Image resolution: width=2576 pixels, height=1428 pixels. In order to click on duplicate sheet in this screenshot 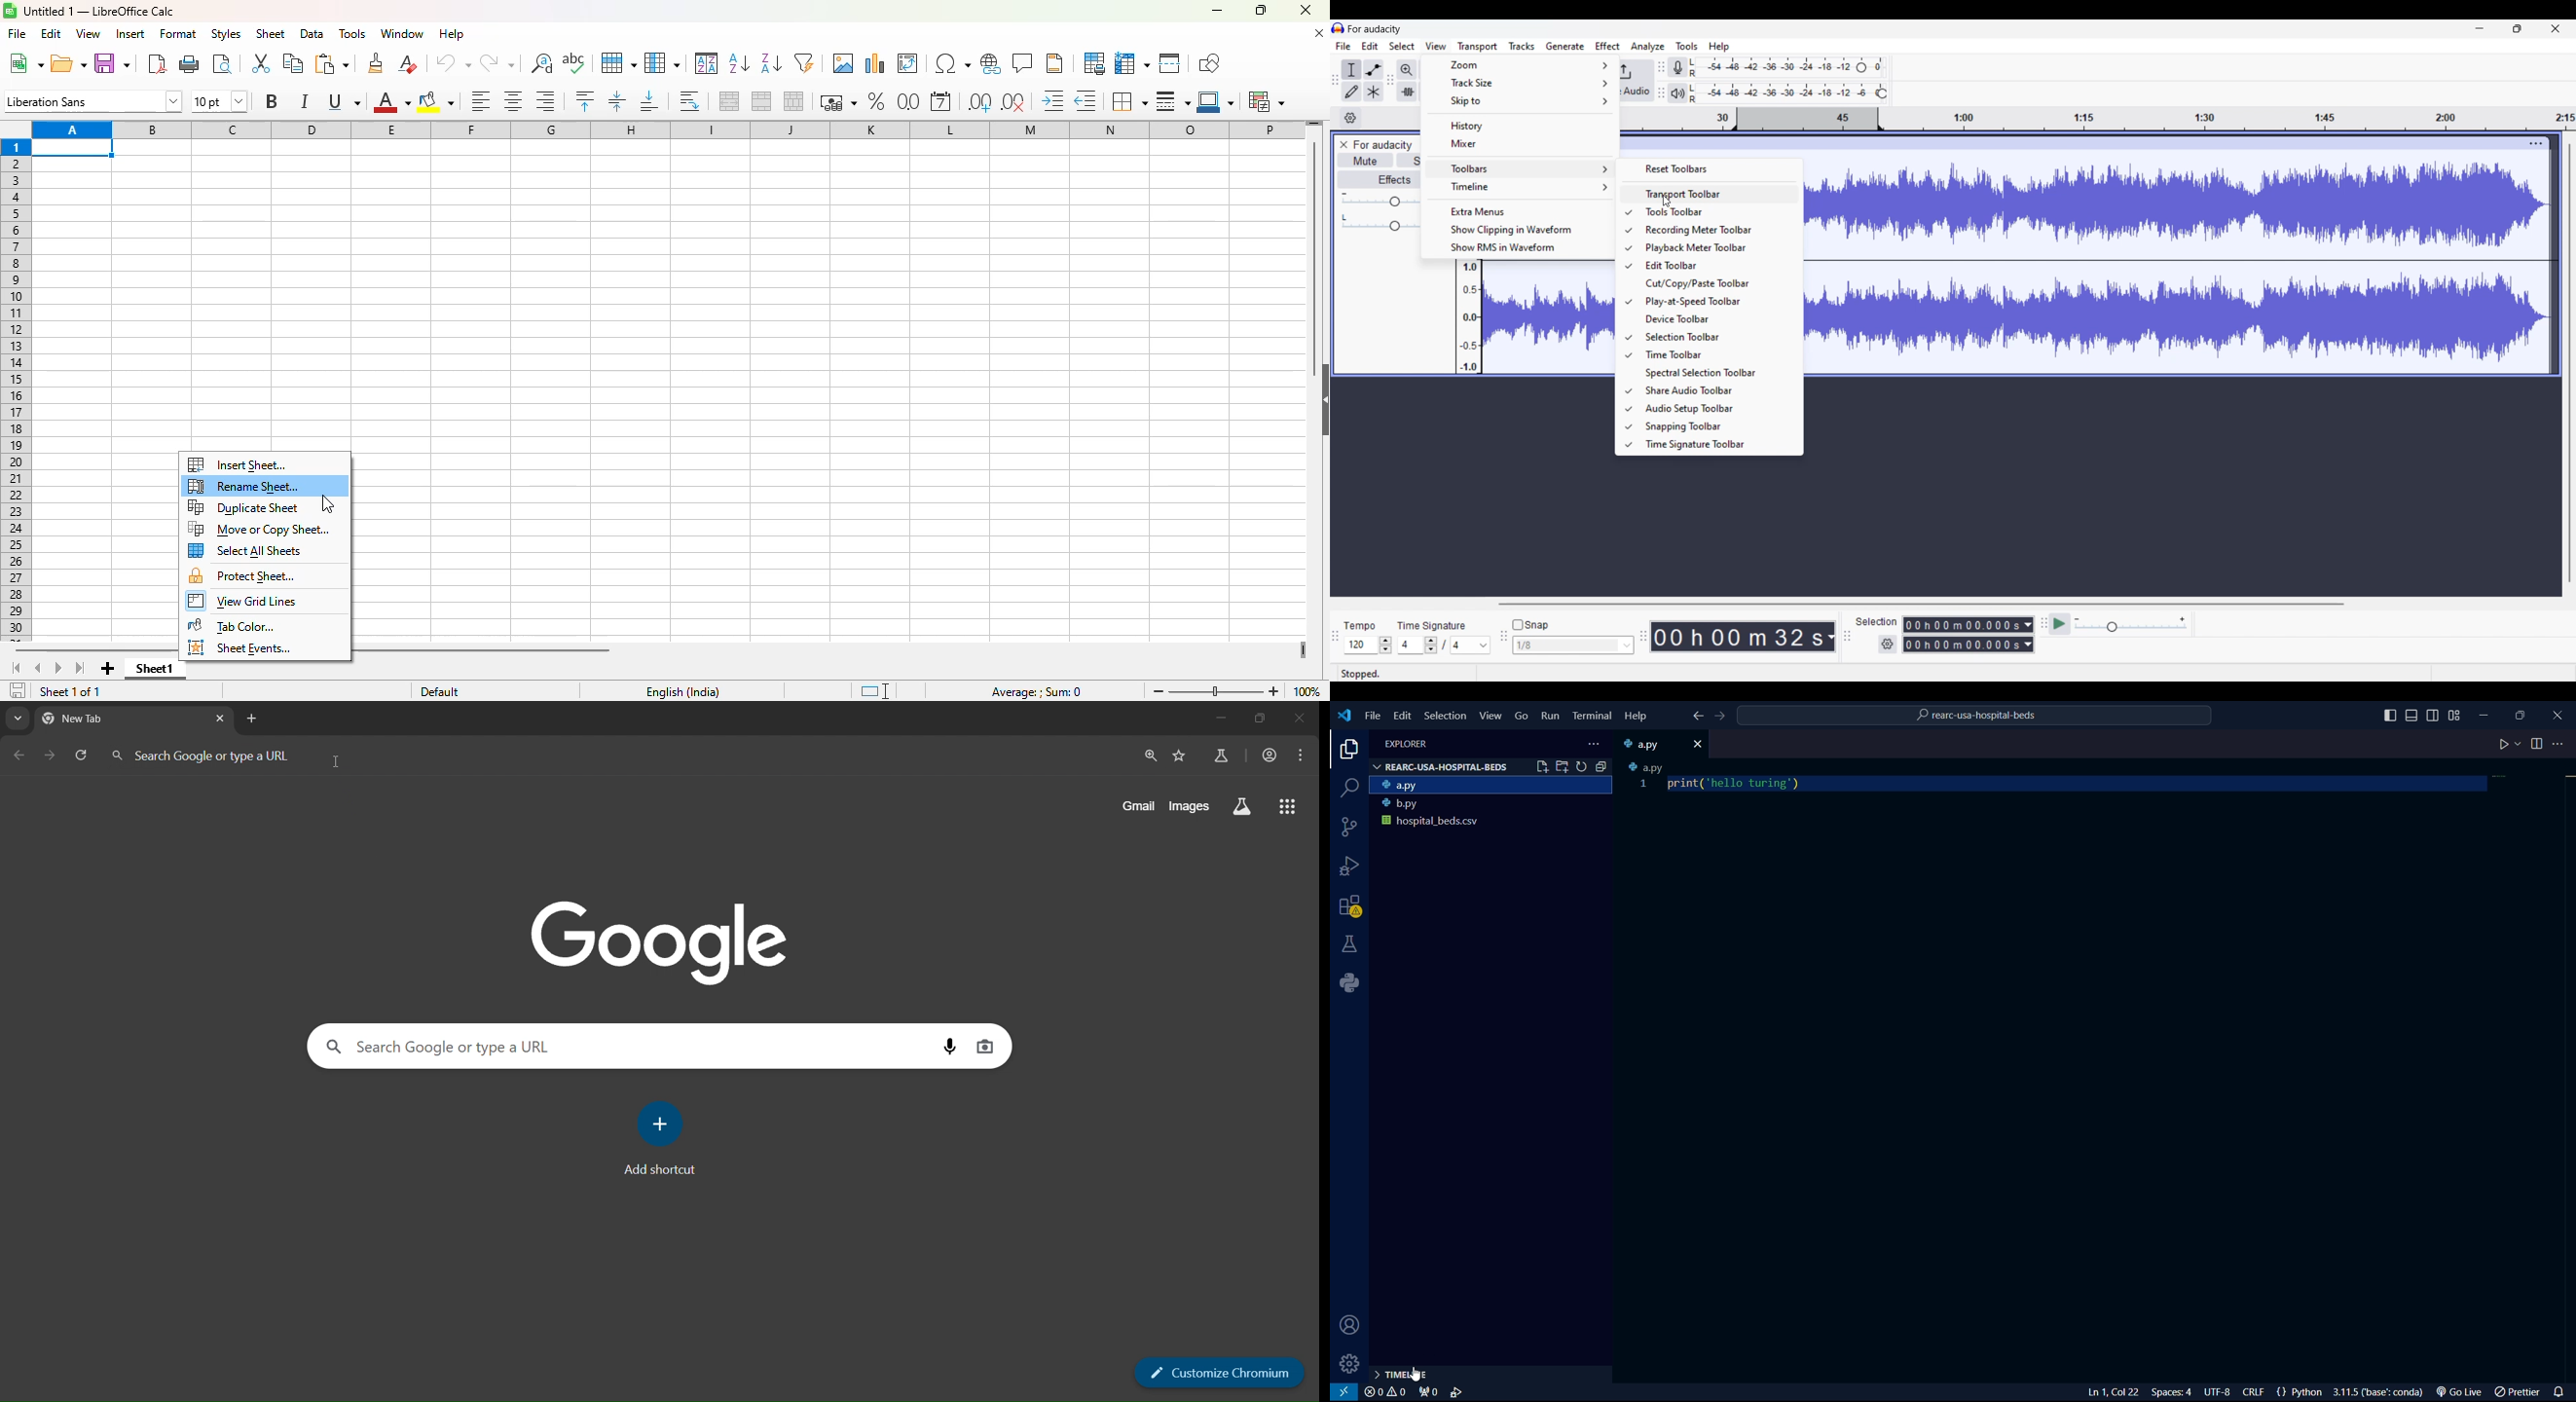, I will do `click(242, 506)`.